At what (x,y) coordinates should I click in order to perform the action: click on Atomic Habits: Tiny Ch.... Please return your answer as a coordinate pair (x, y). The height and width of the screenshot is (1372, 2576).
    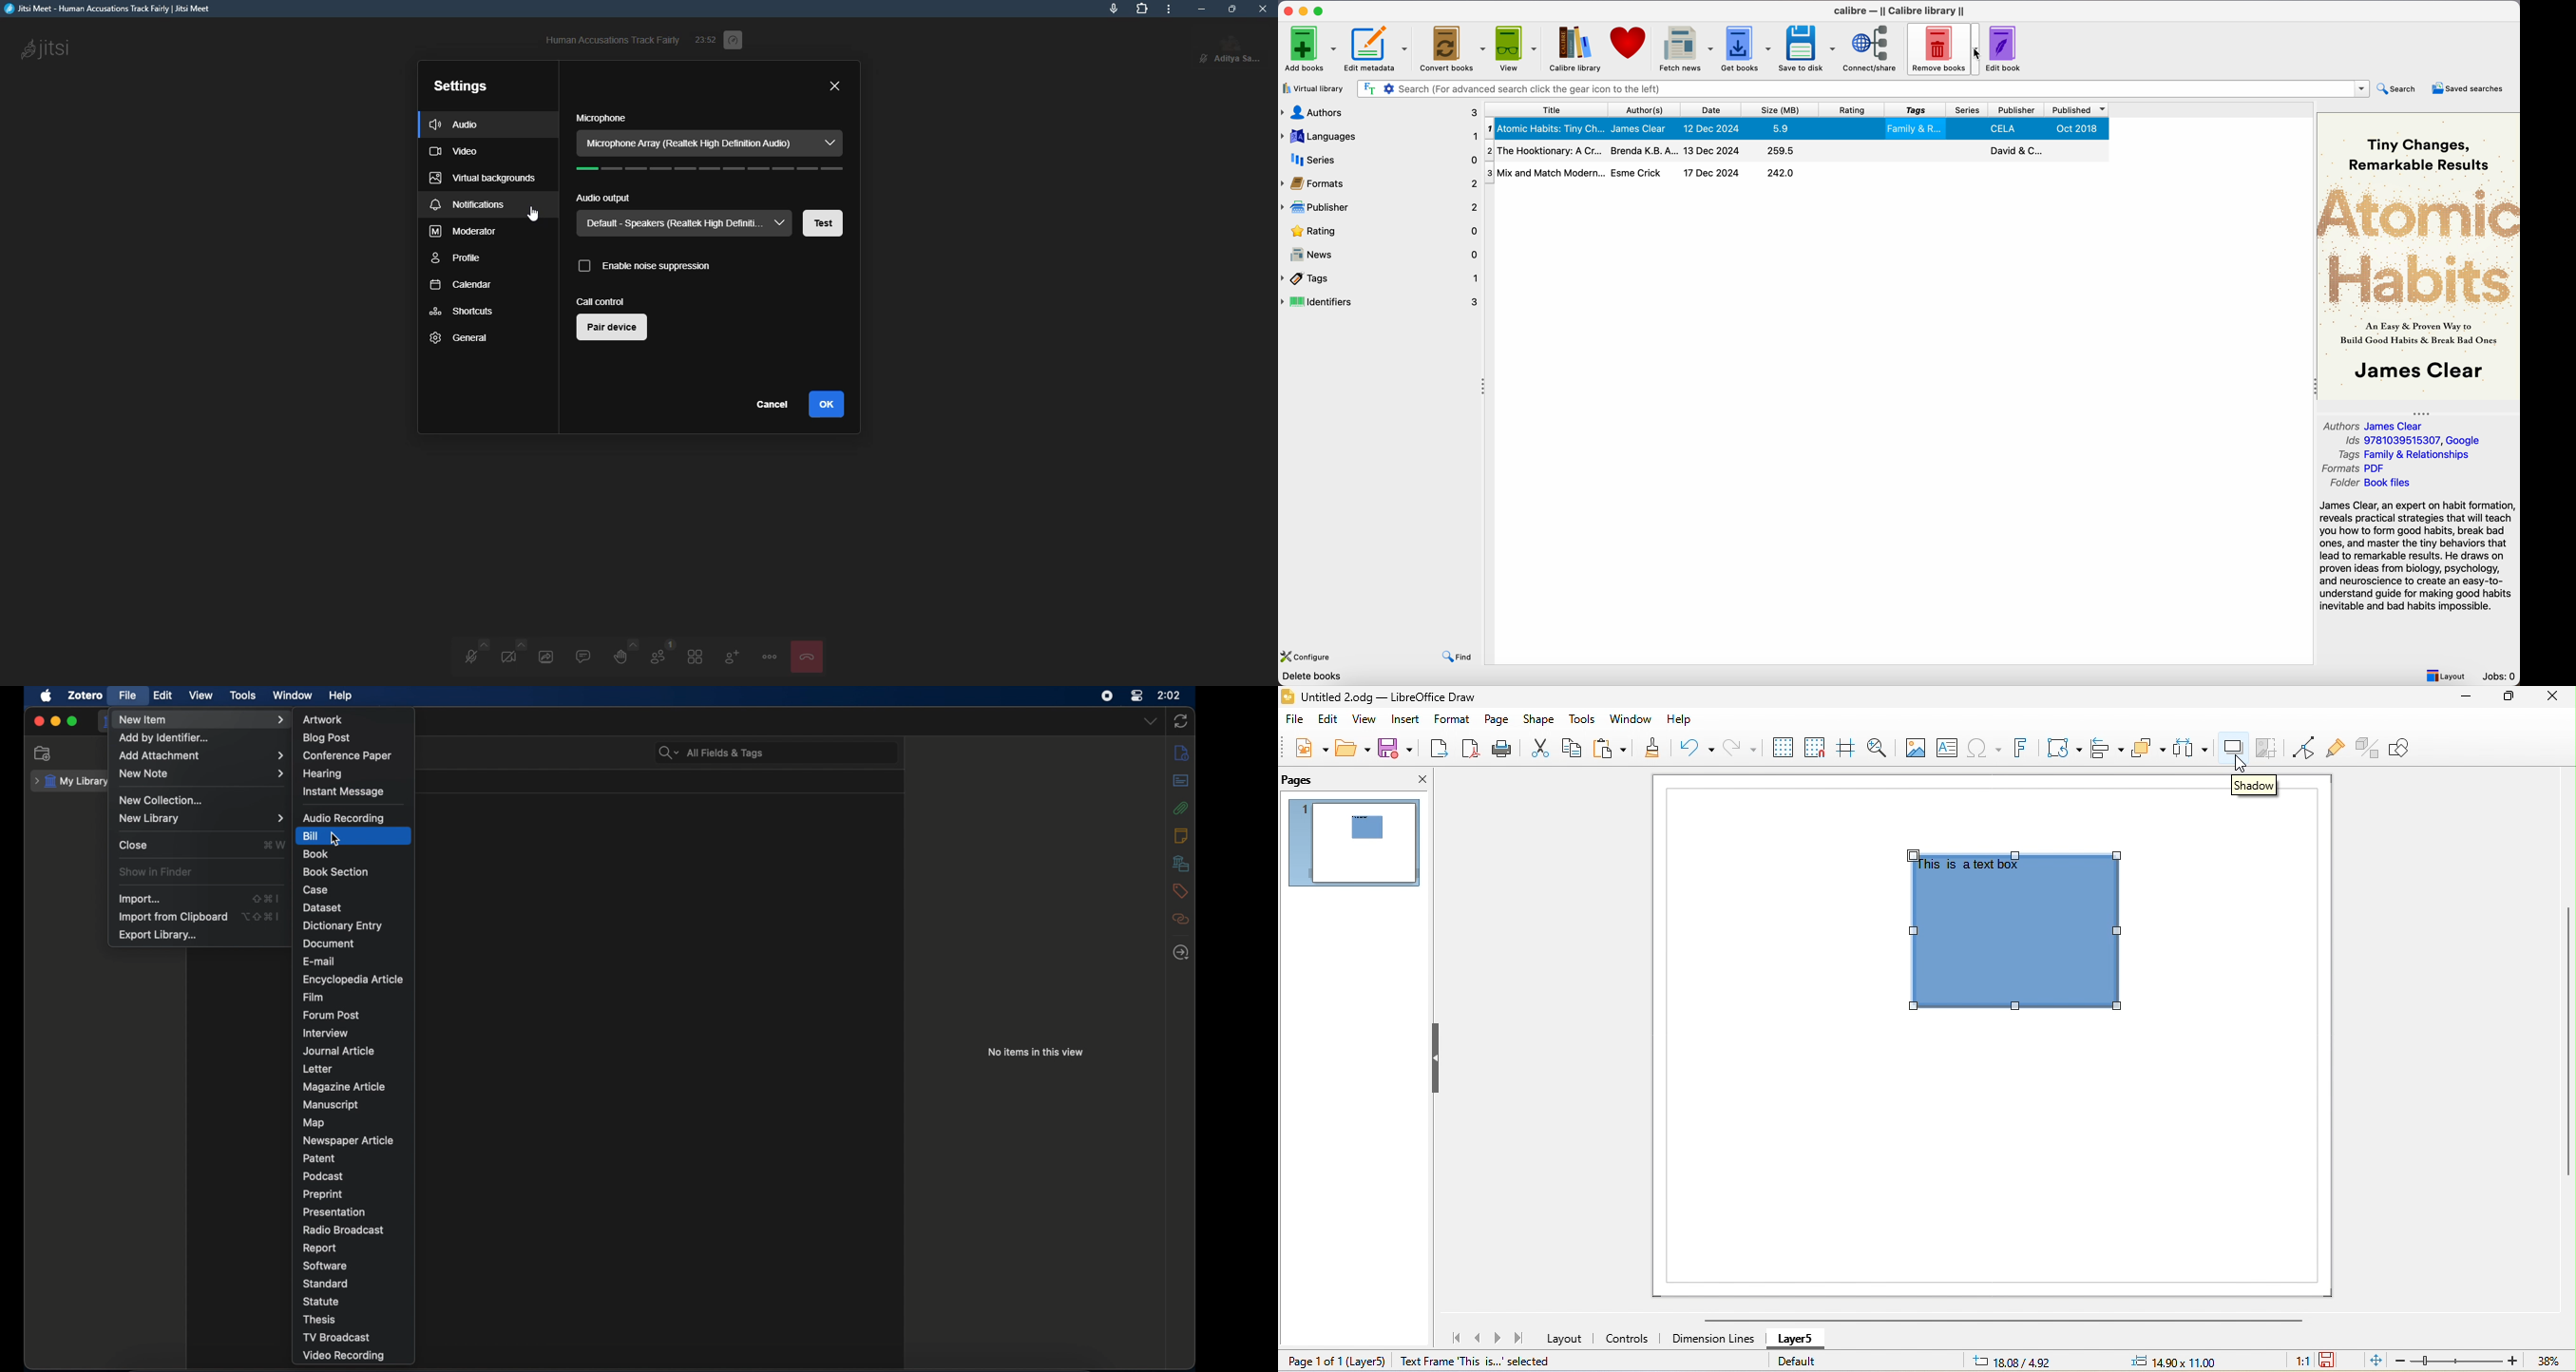
    Looking at the image, I should click on (1544, 128).